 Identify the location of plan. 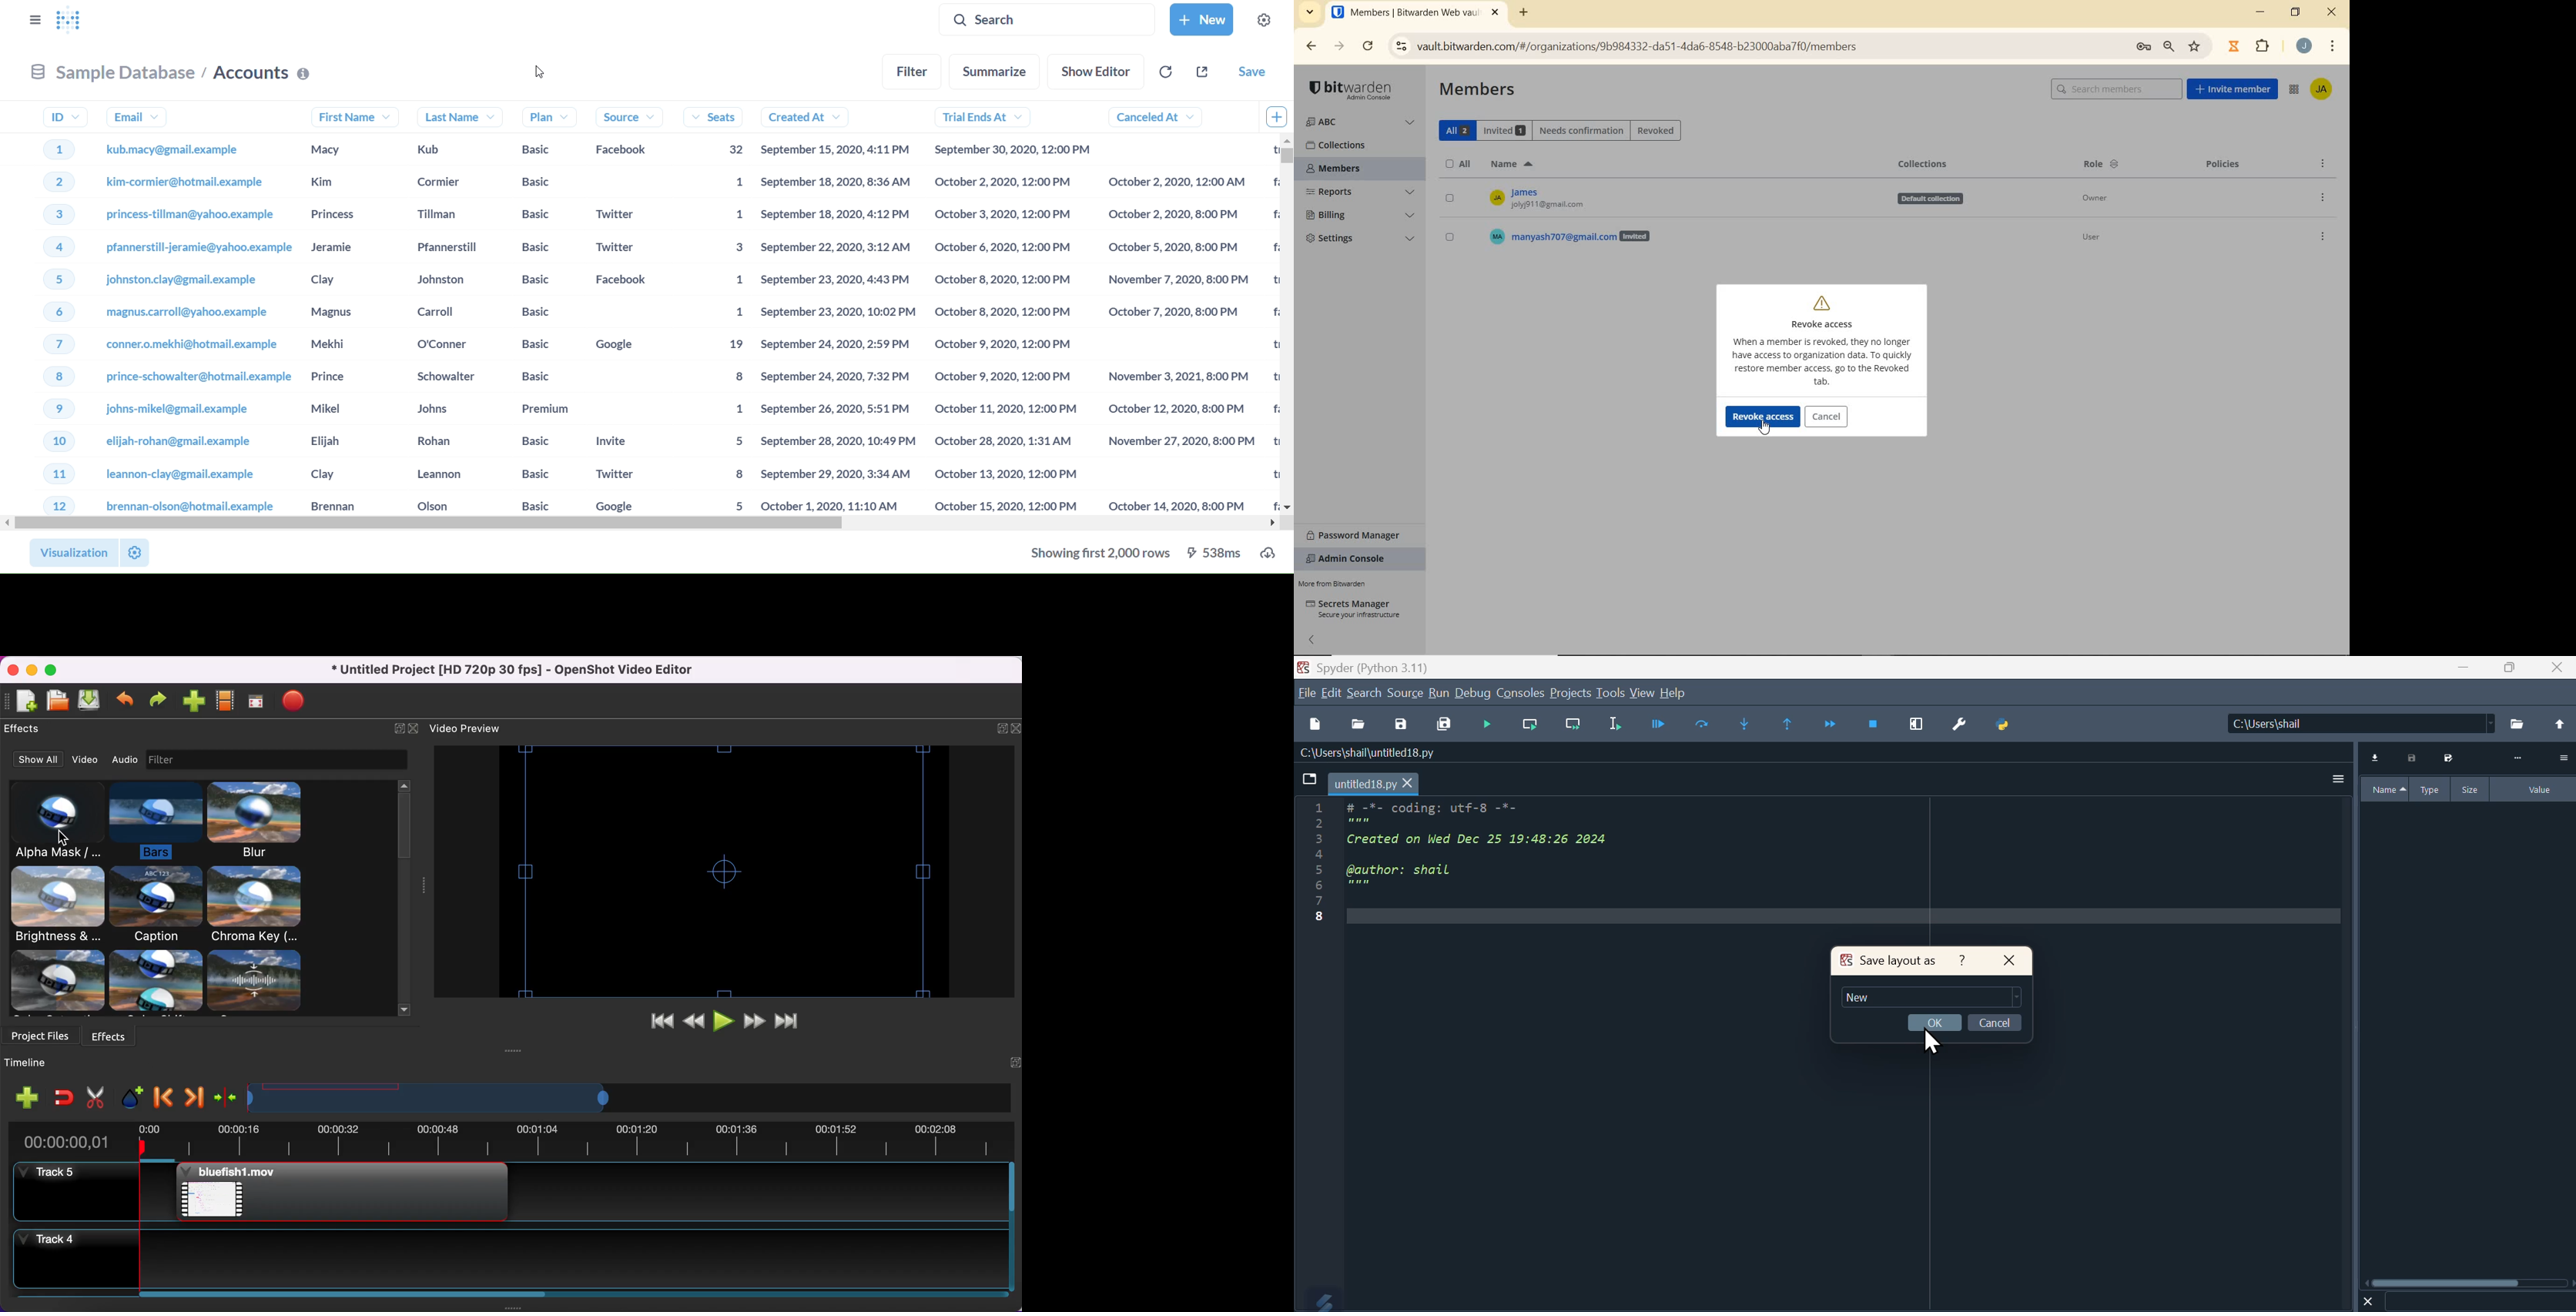
(544, 308).